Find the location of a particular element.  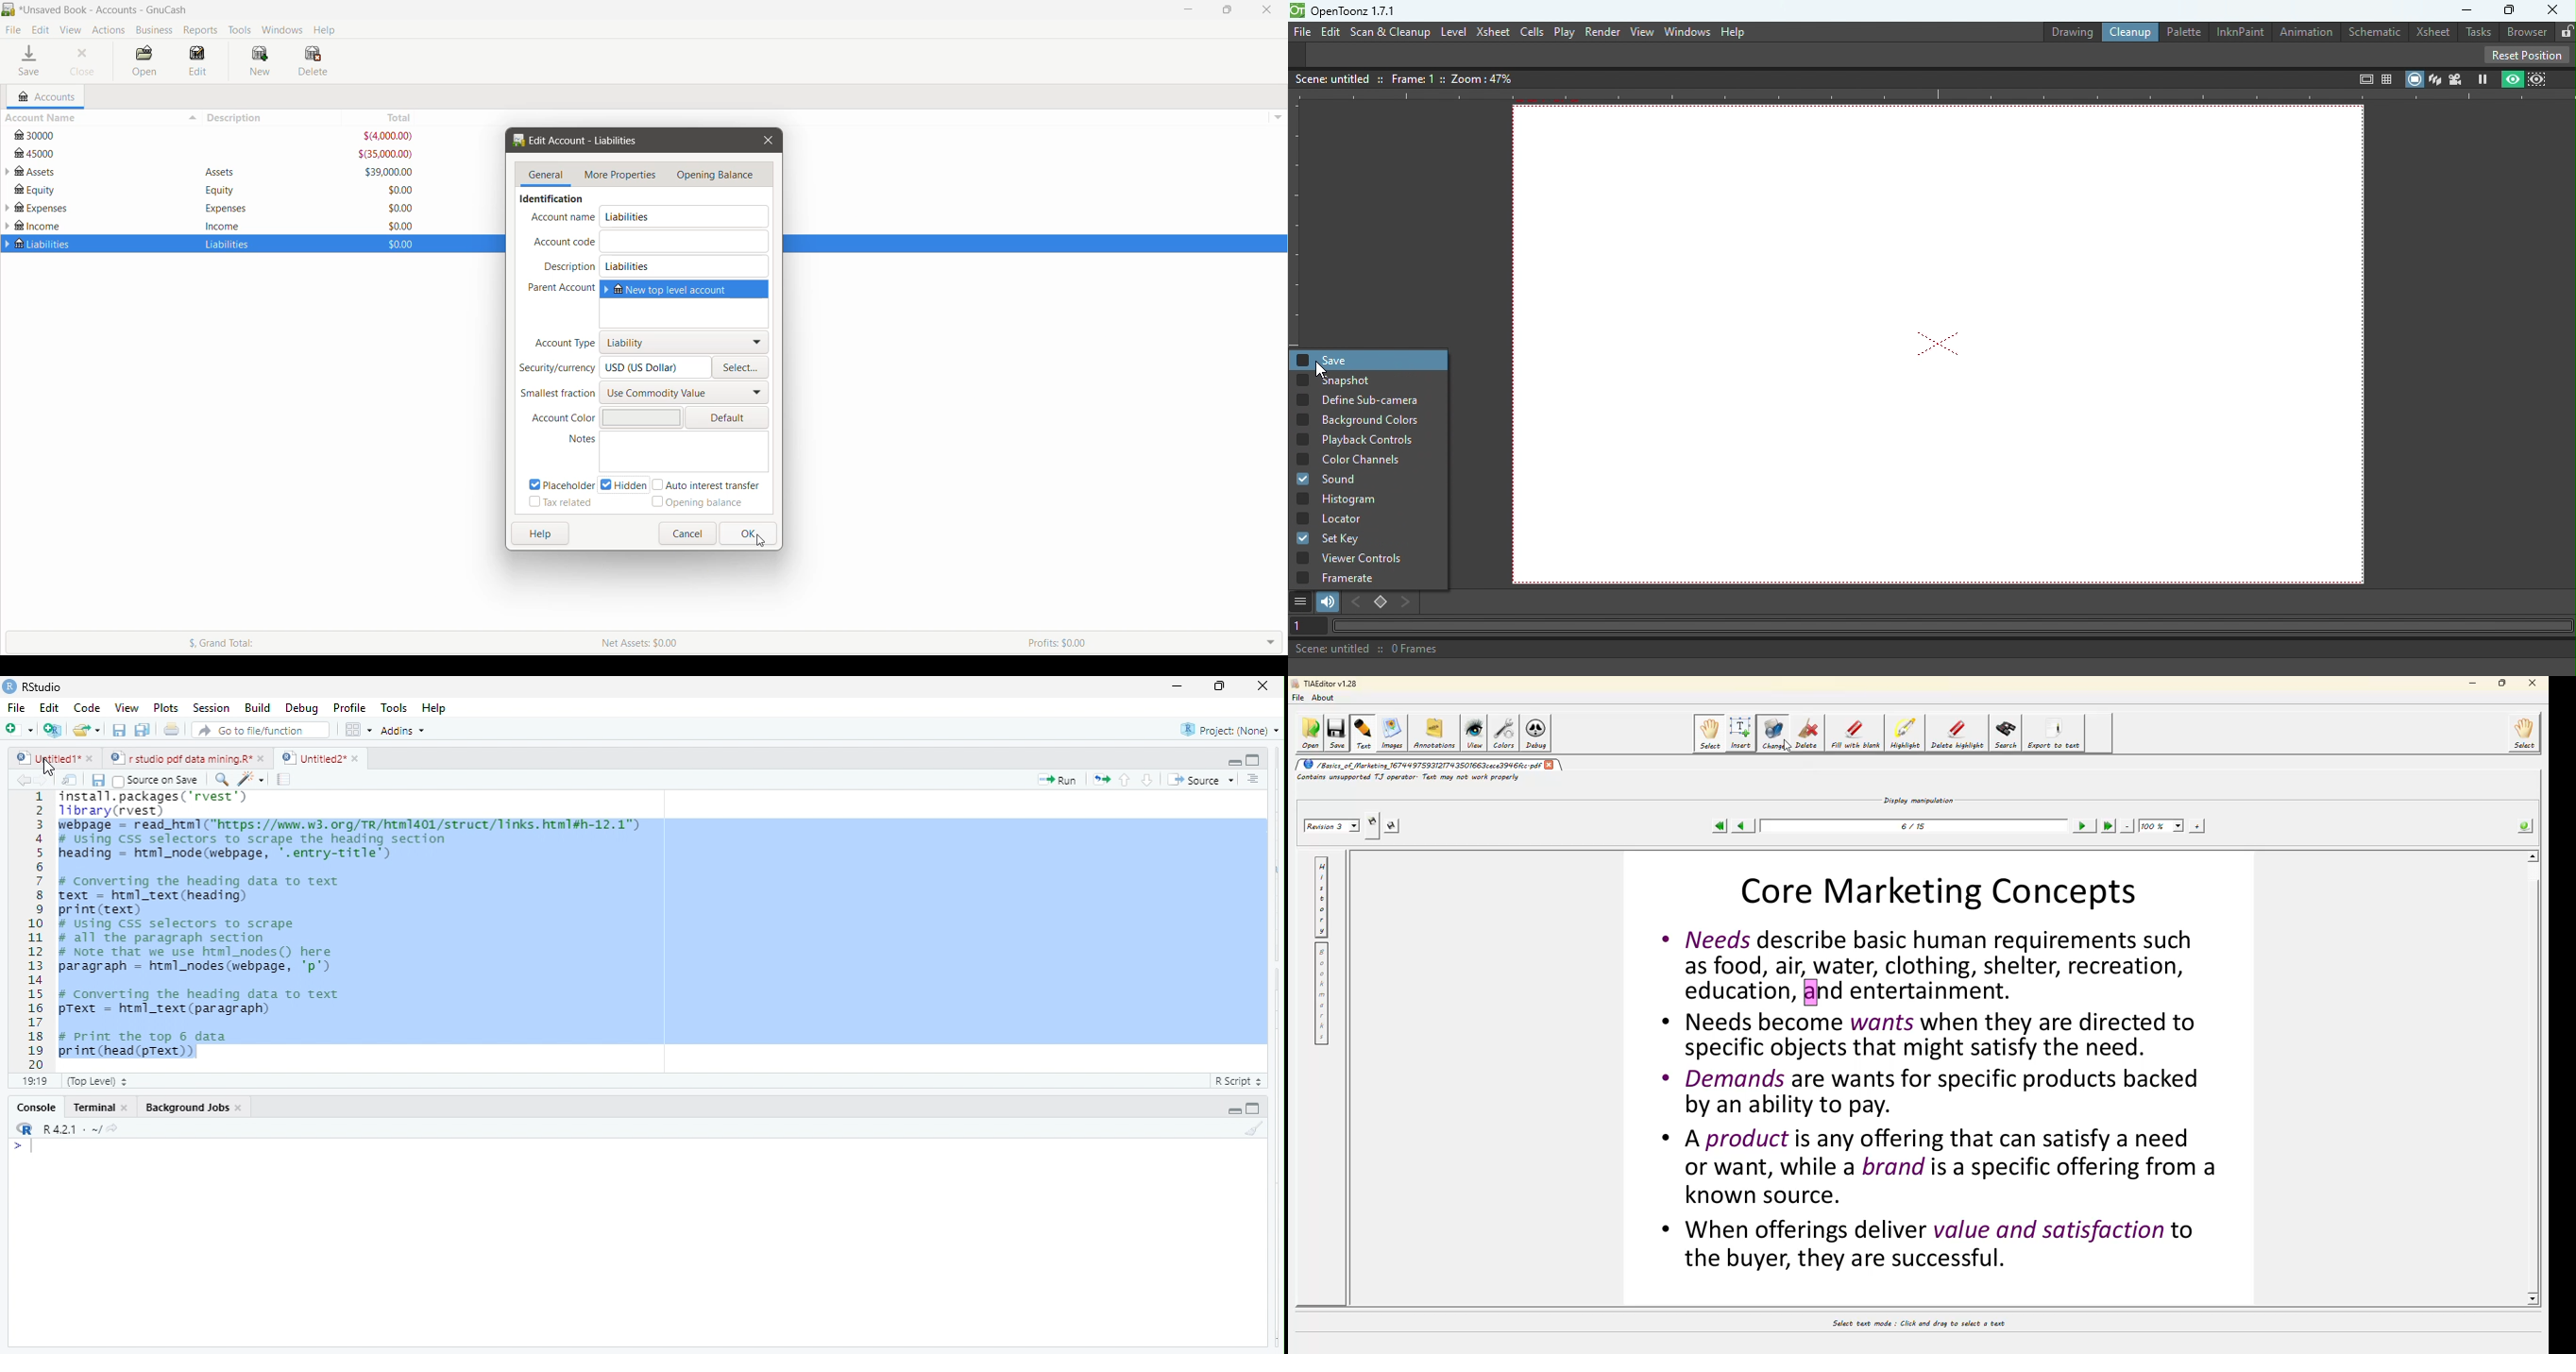

Next key is located at coordinates (1407, 603).